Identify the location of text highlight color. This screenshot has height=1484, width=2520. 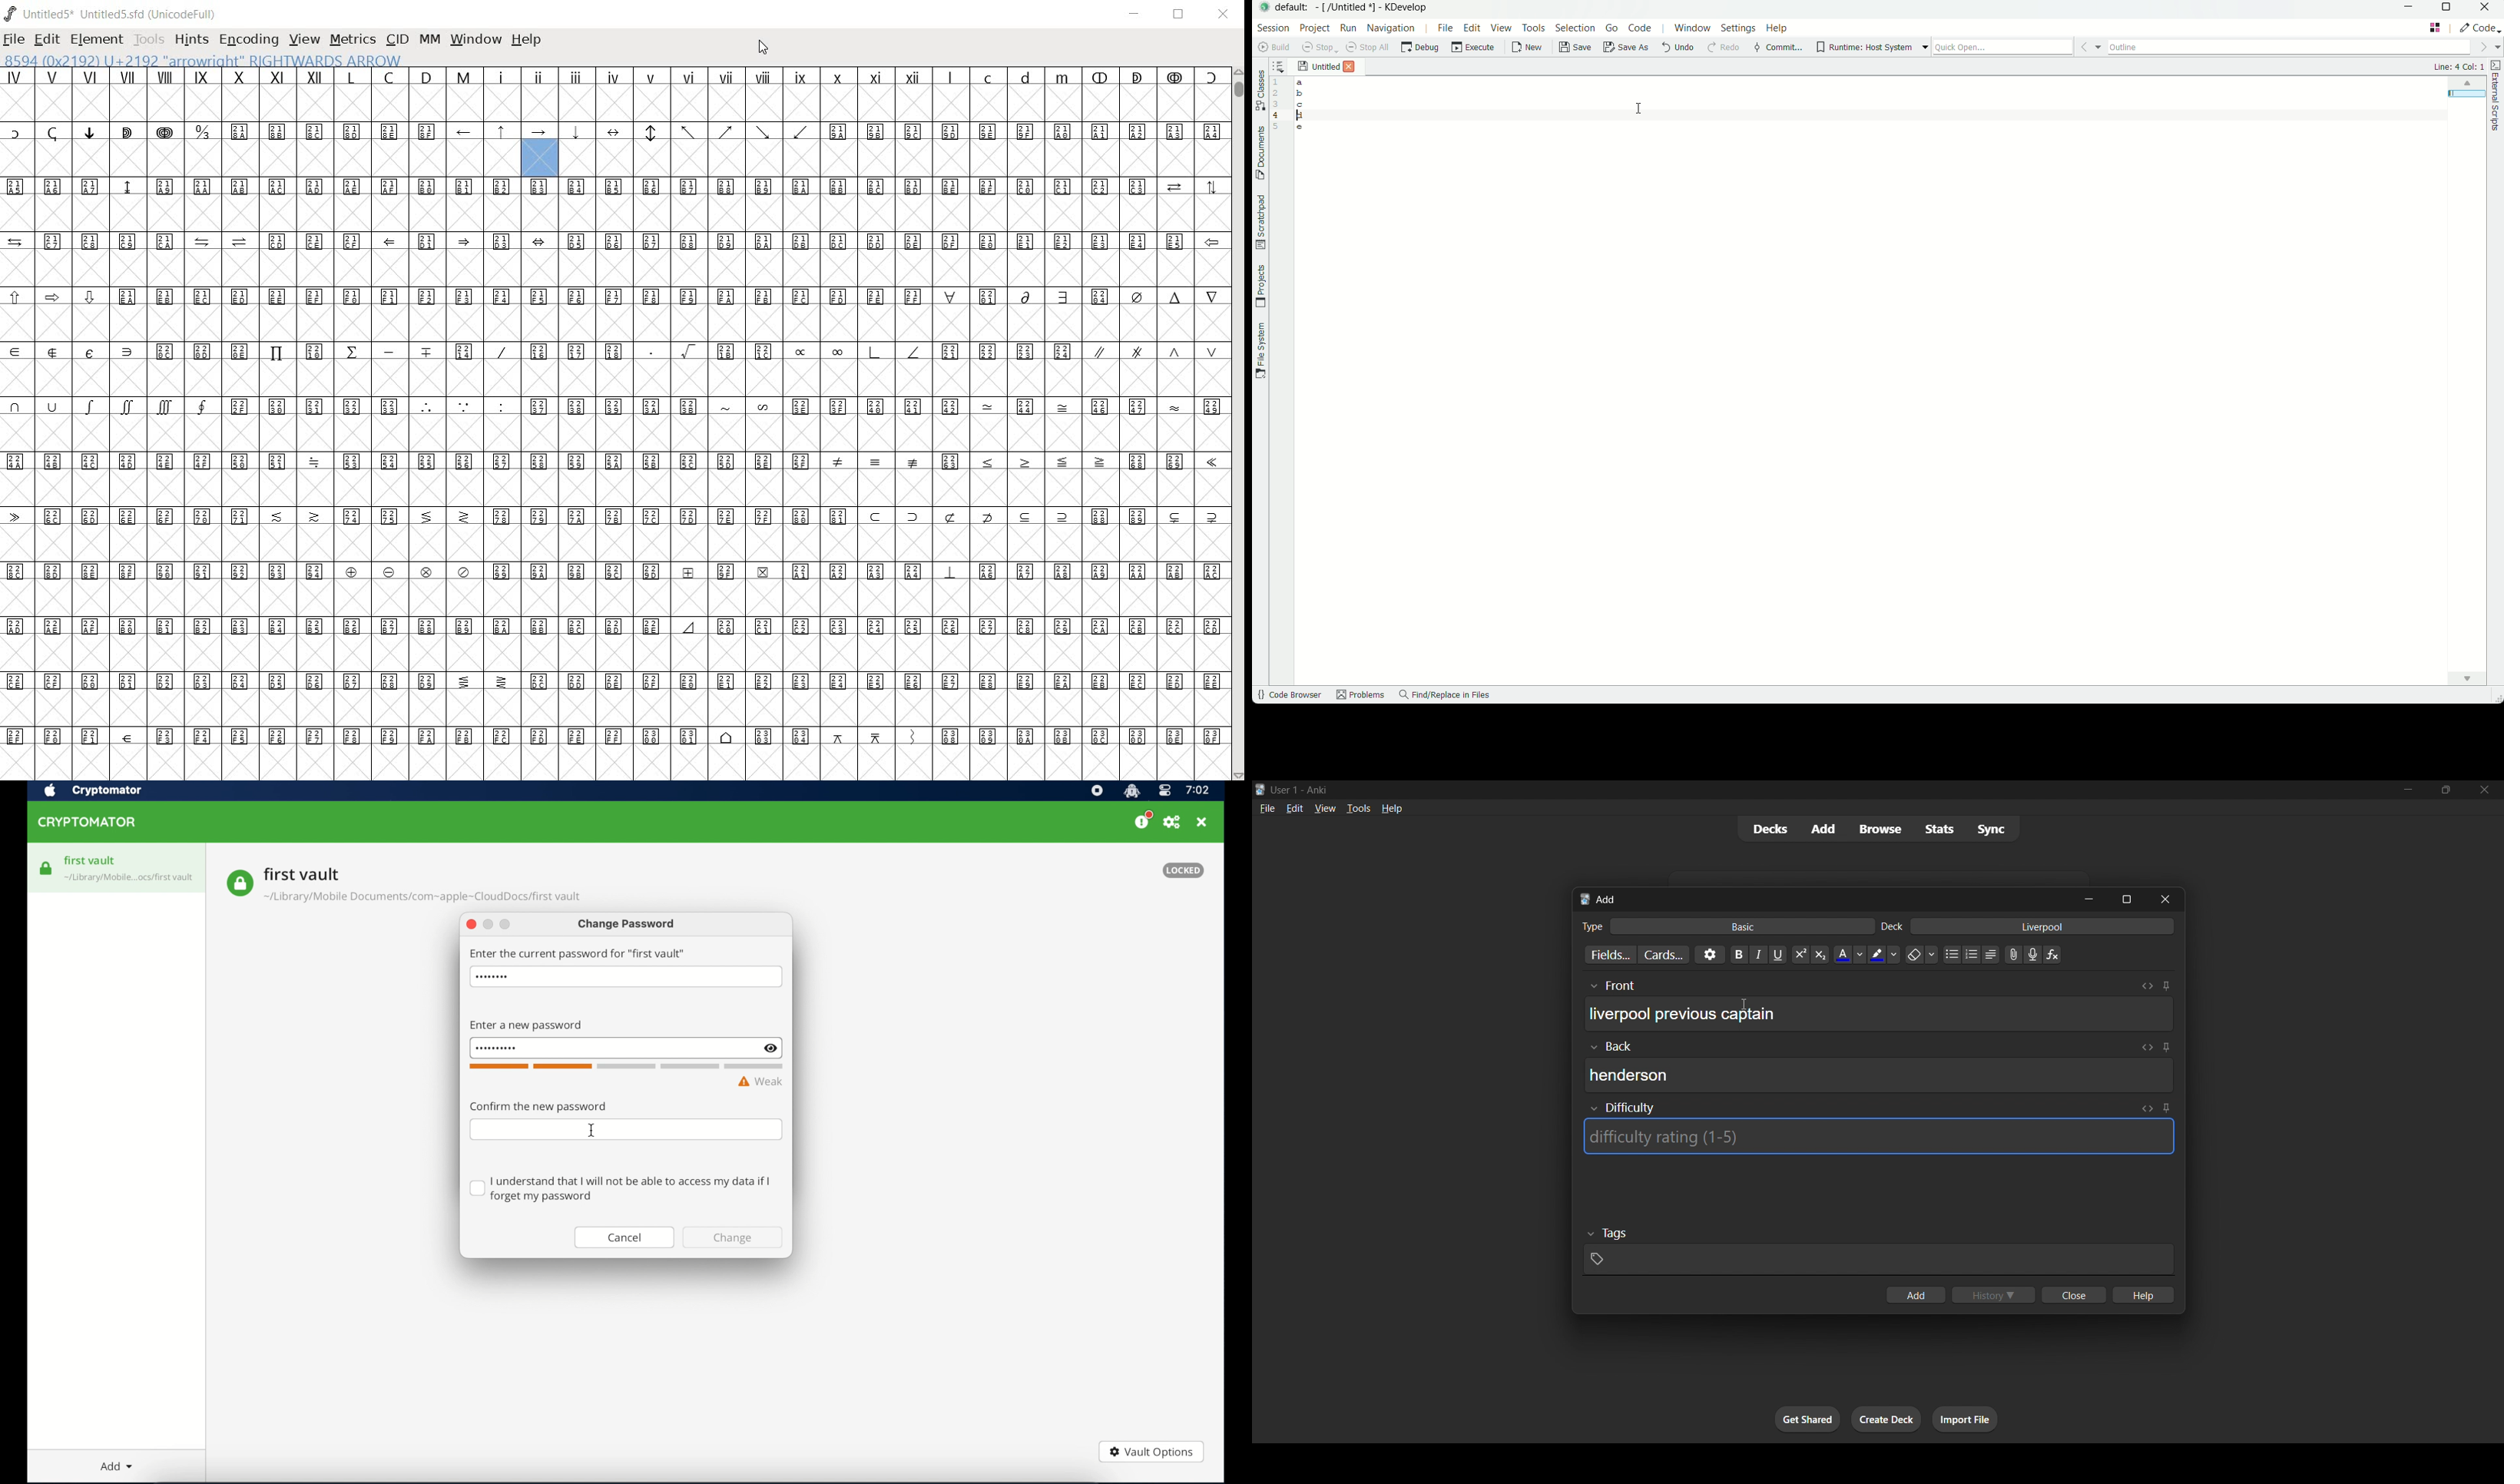
(1884, 954).